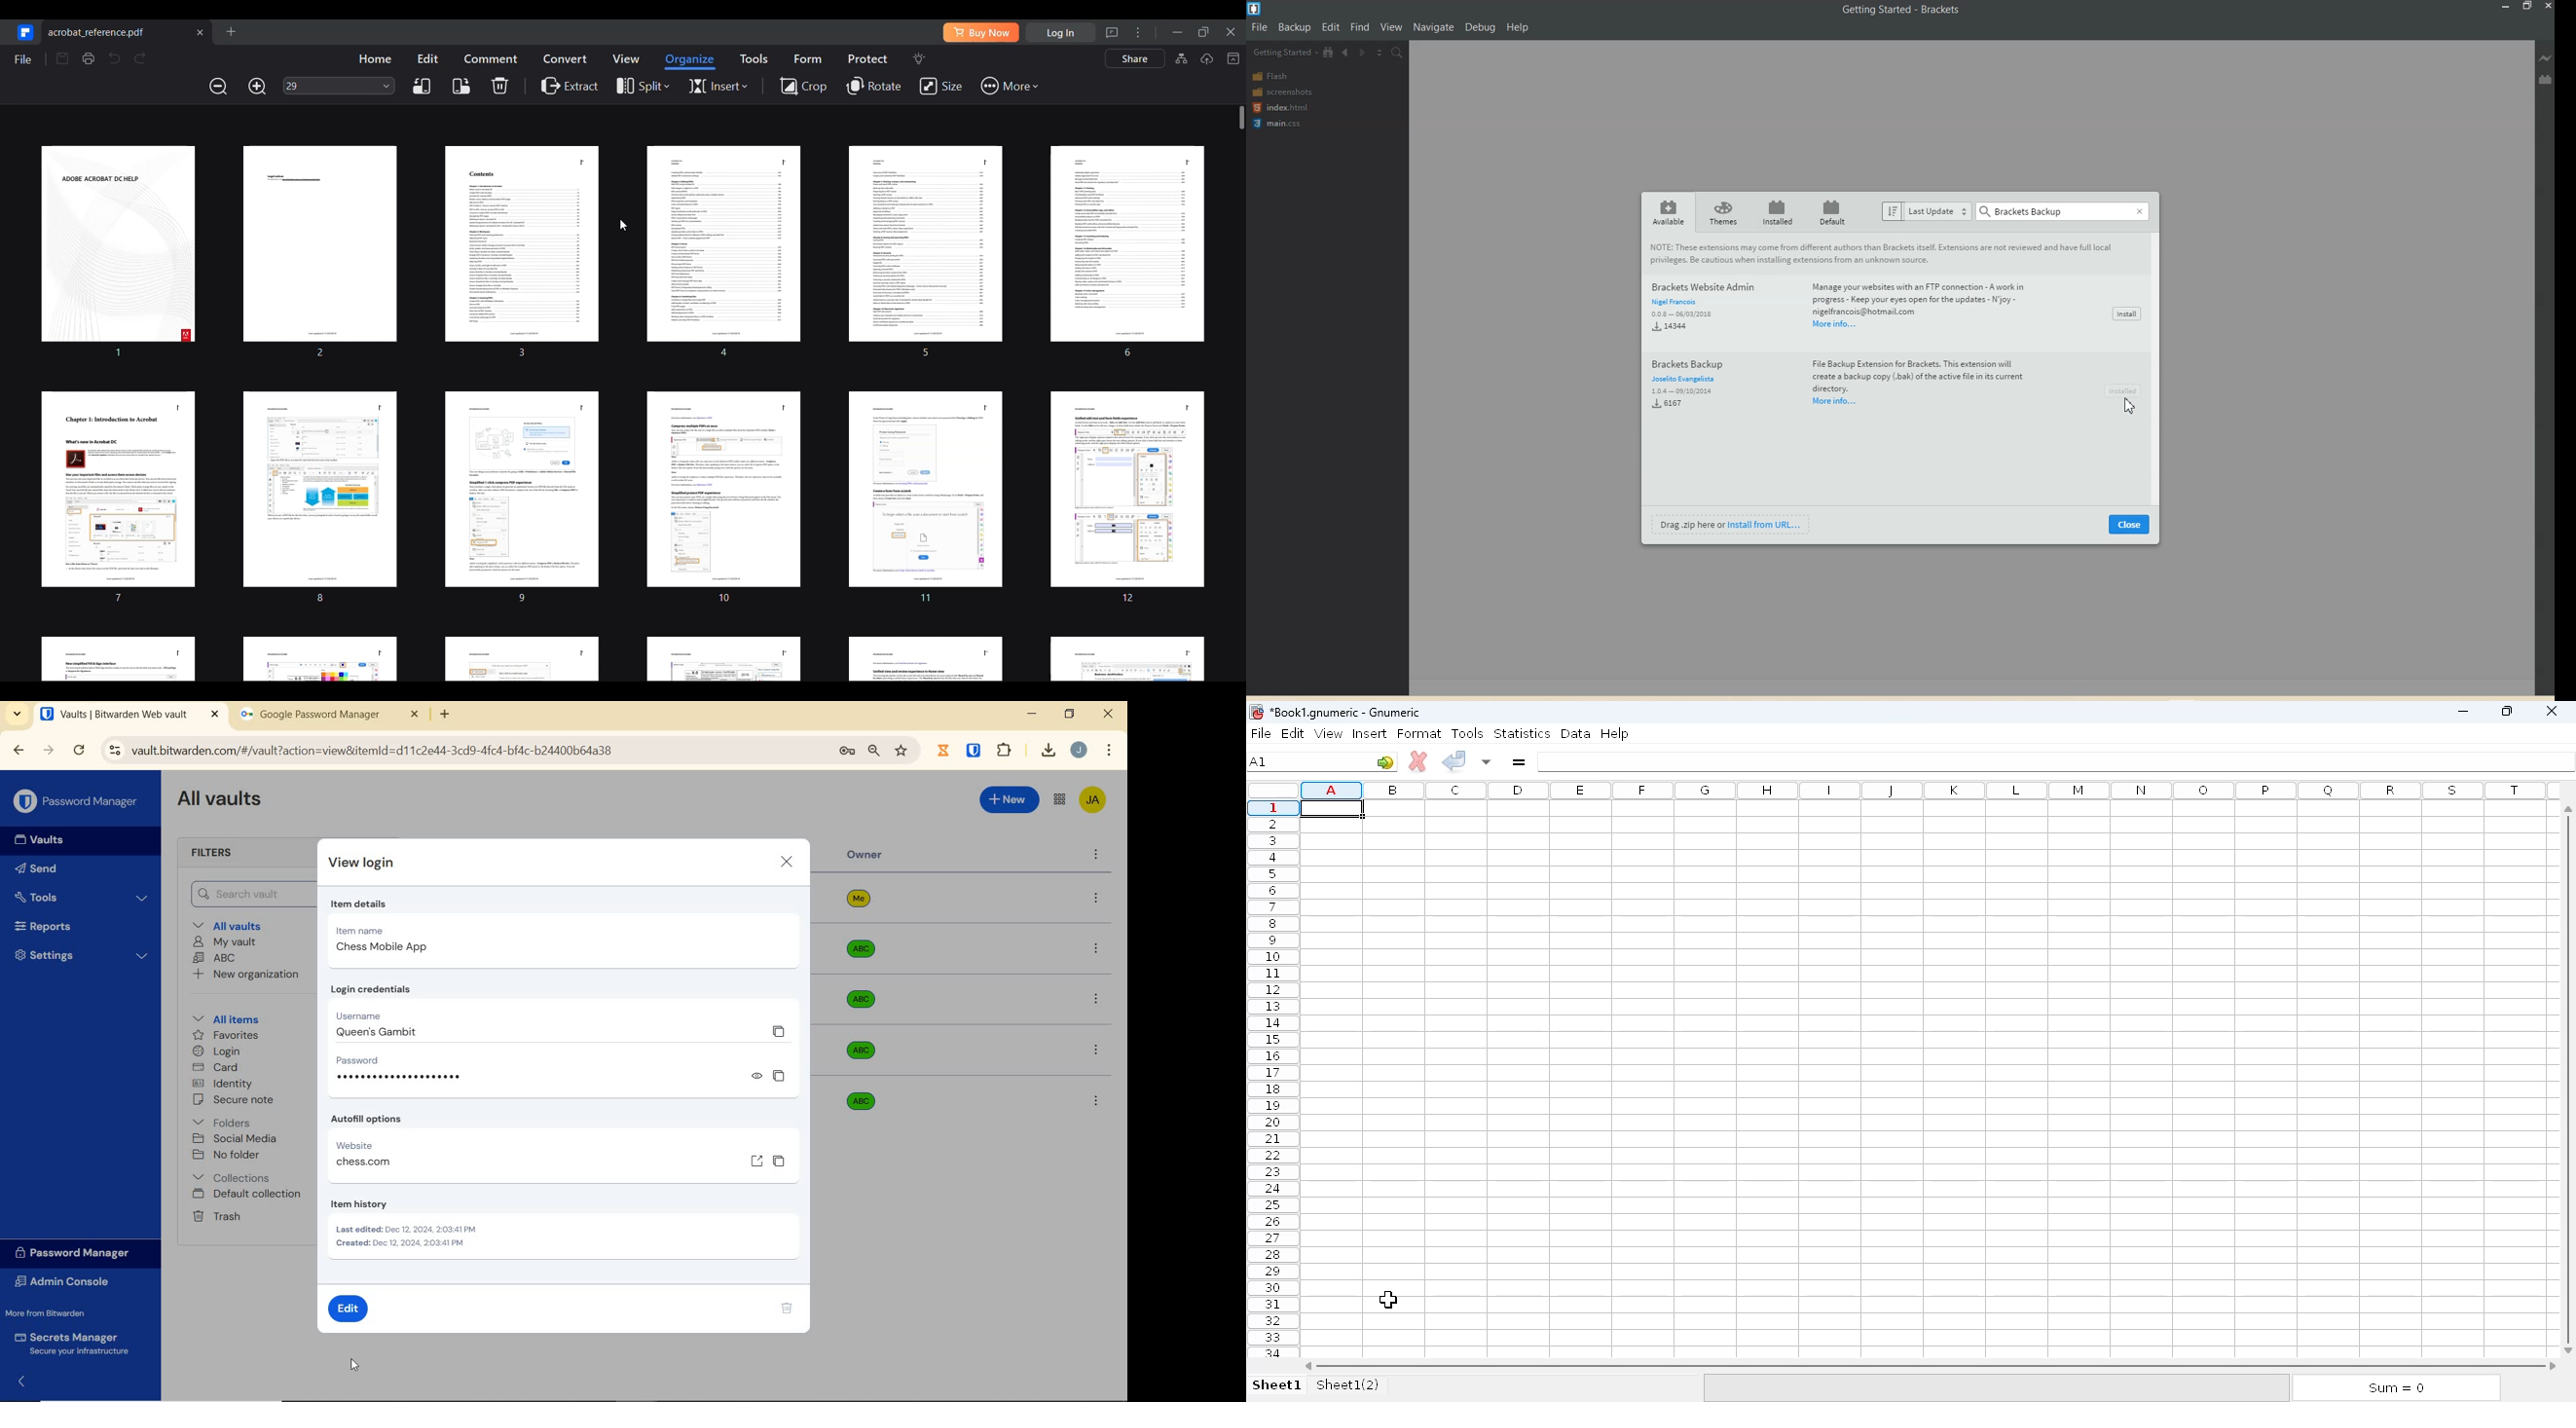 The height and width of the screenshot is (1428, 2576). Describe the element at coordinates (861, 999) in the screenshot. I see `Owner organization` at that location.